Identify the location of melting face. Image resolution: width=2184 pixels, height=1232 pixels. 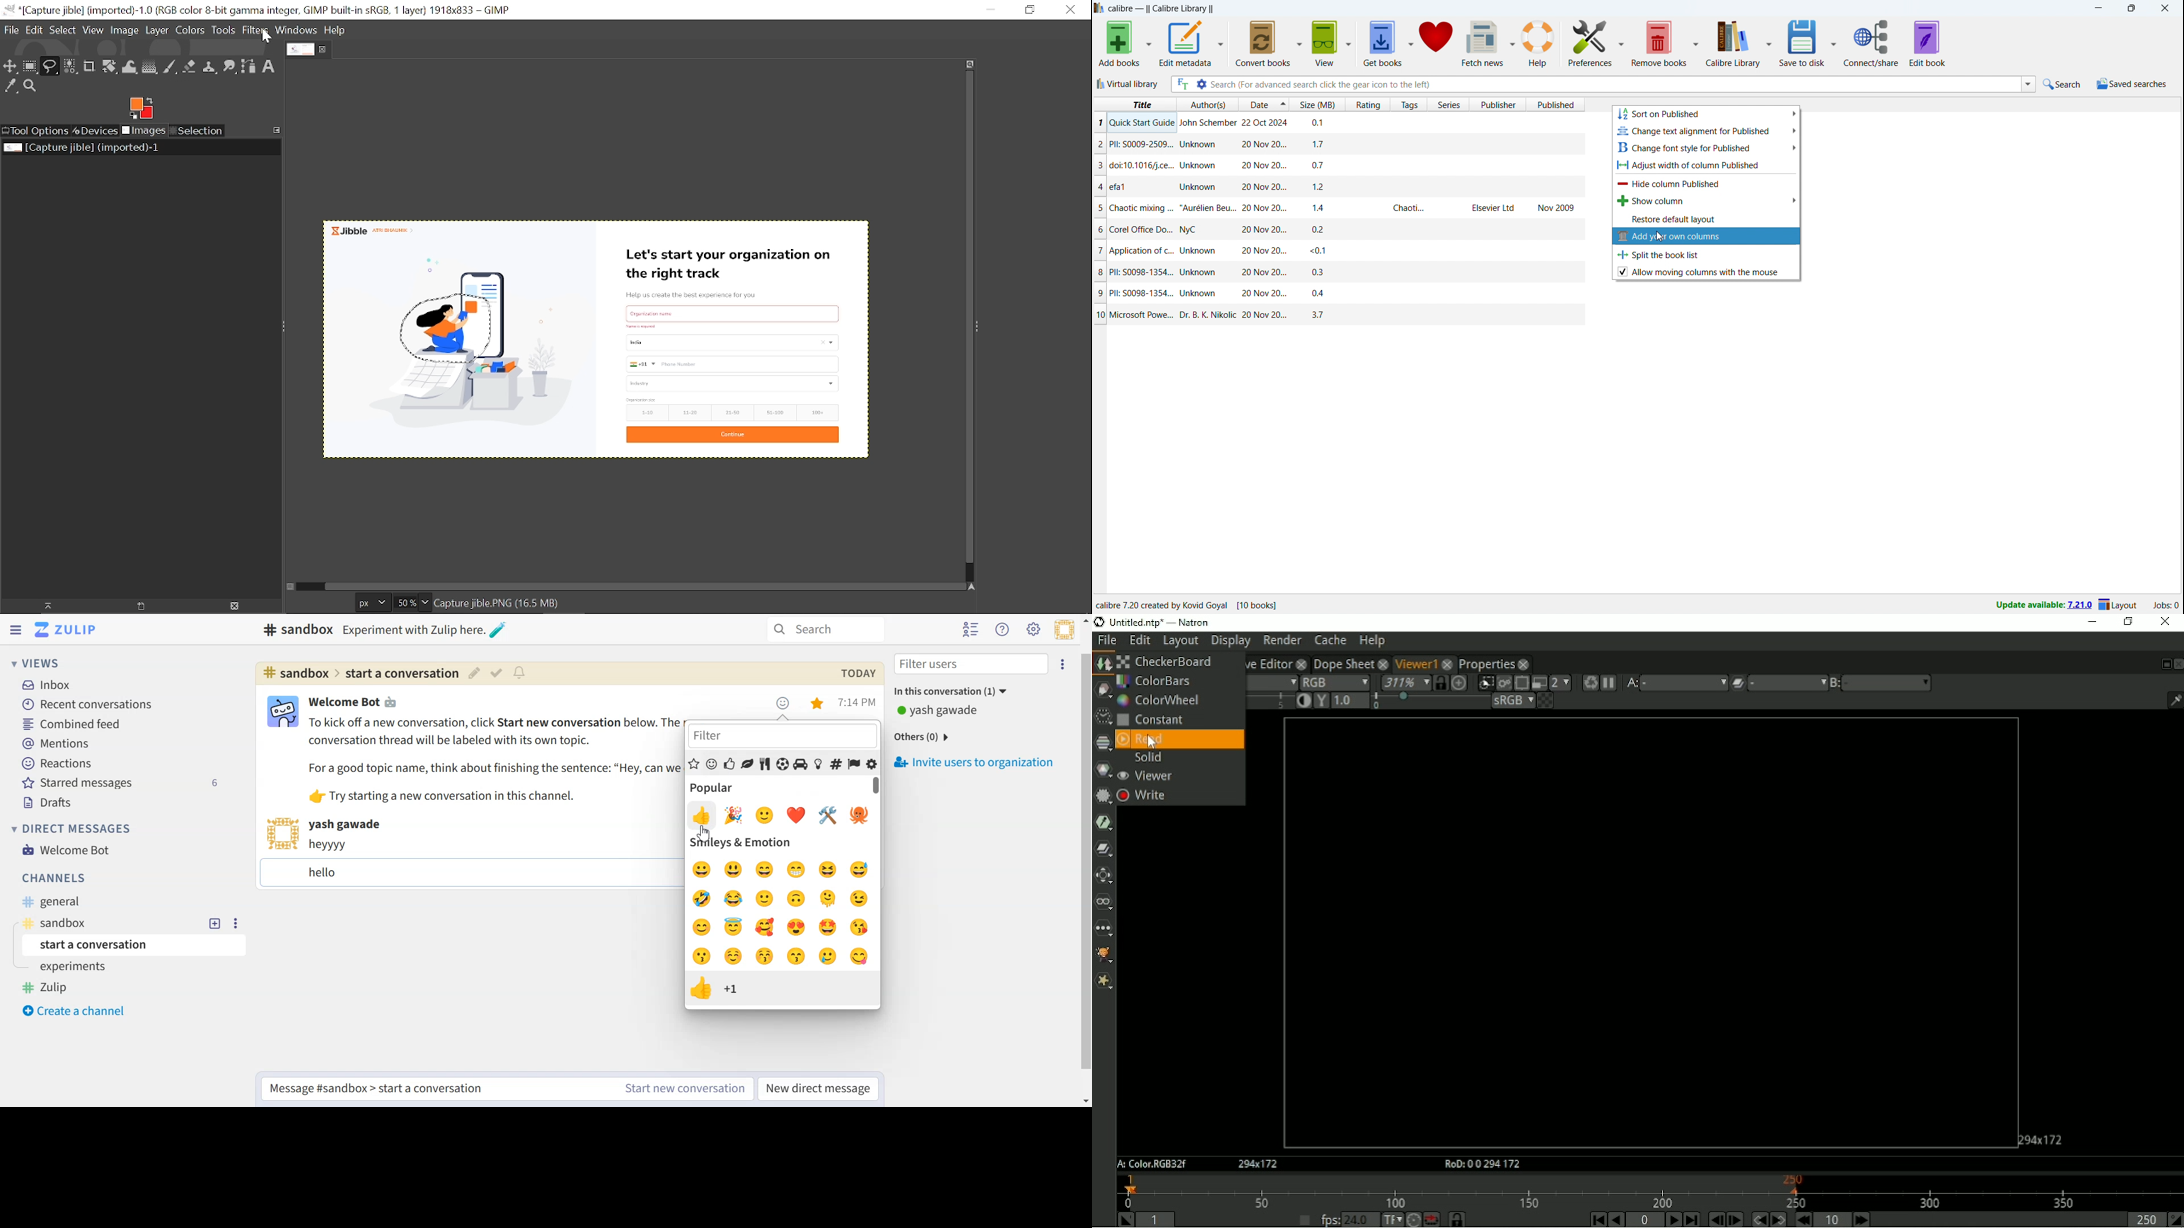
(828, 897).